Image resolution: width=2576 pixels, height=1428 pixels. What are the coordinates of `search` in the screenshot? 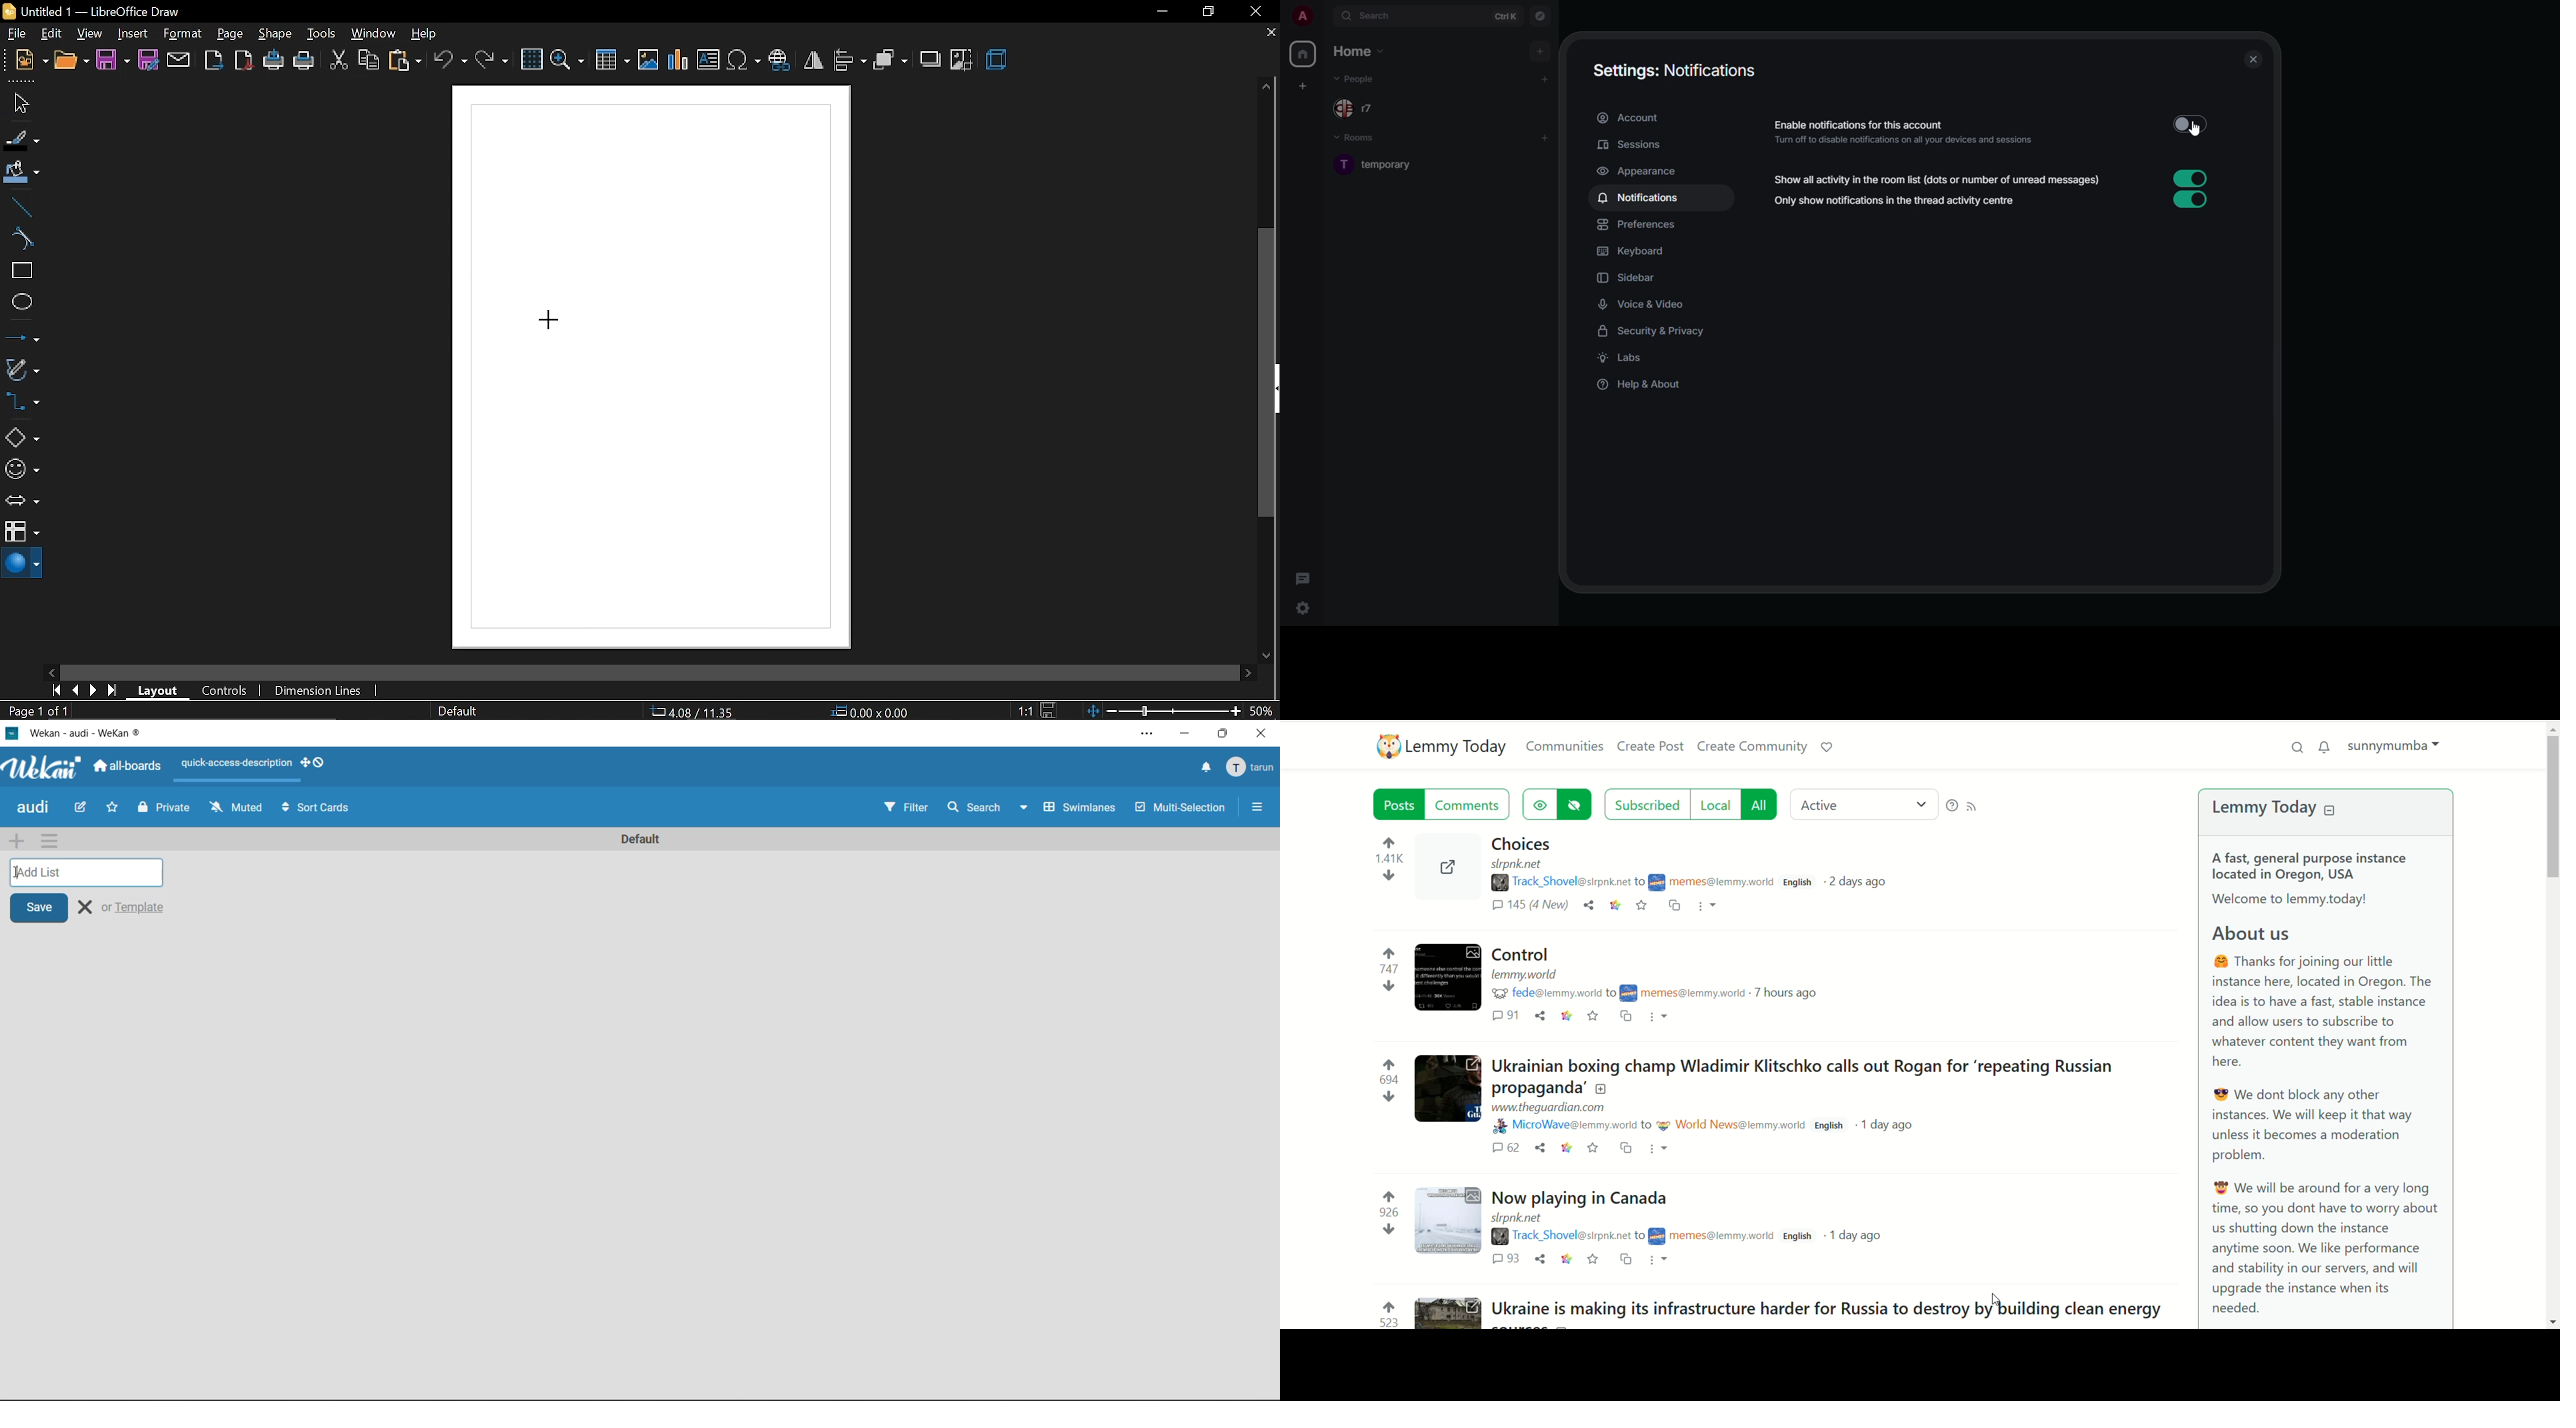 It's located at (1373, 17).